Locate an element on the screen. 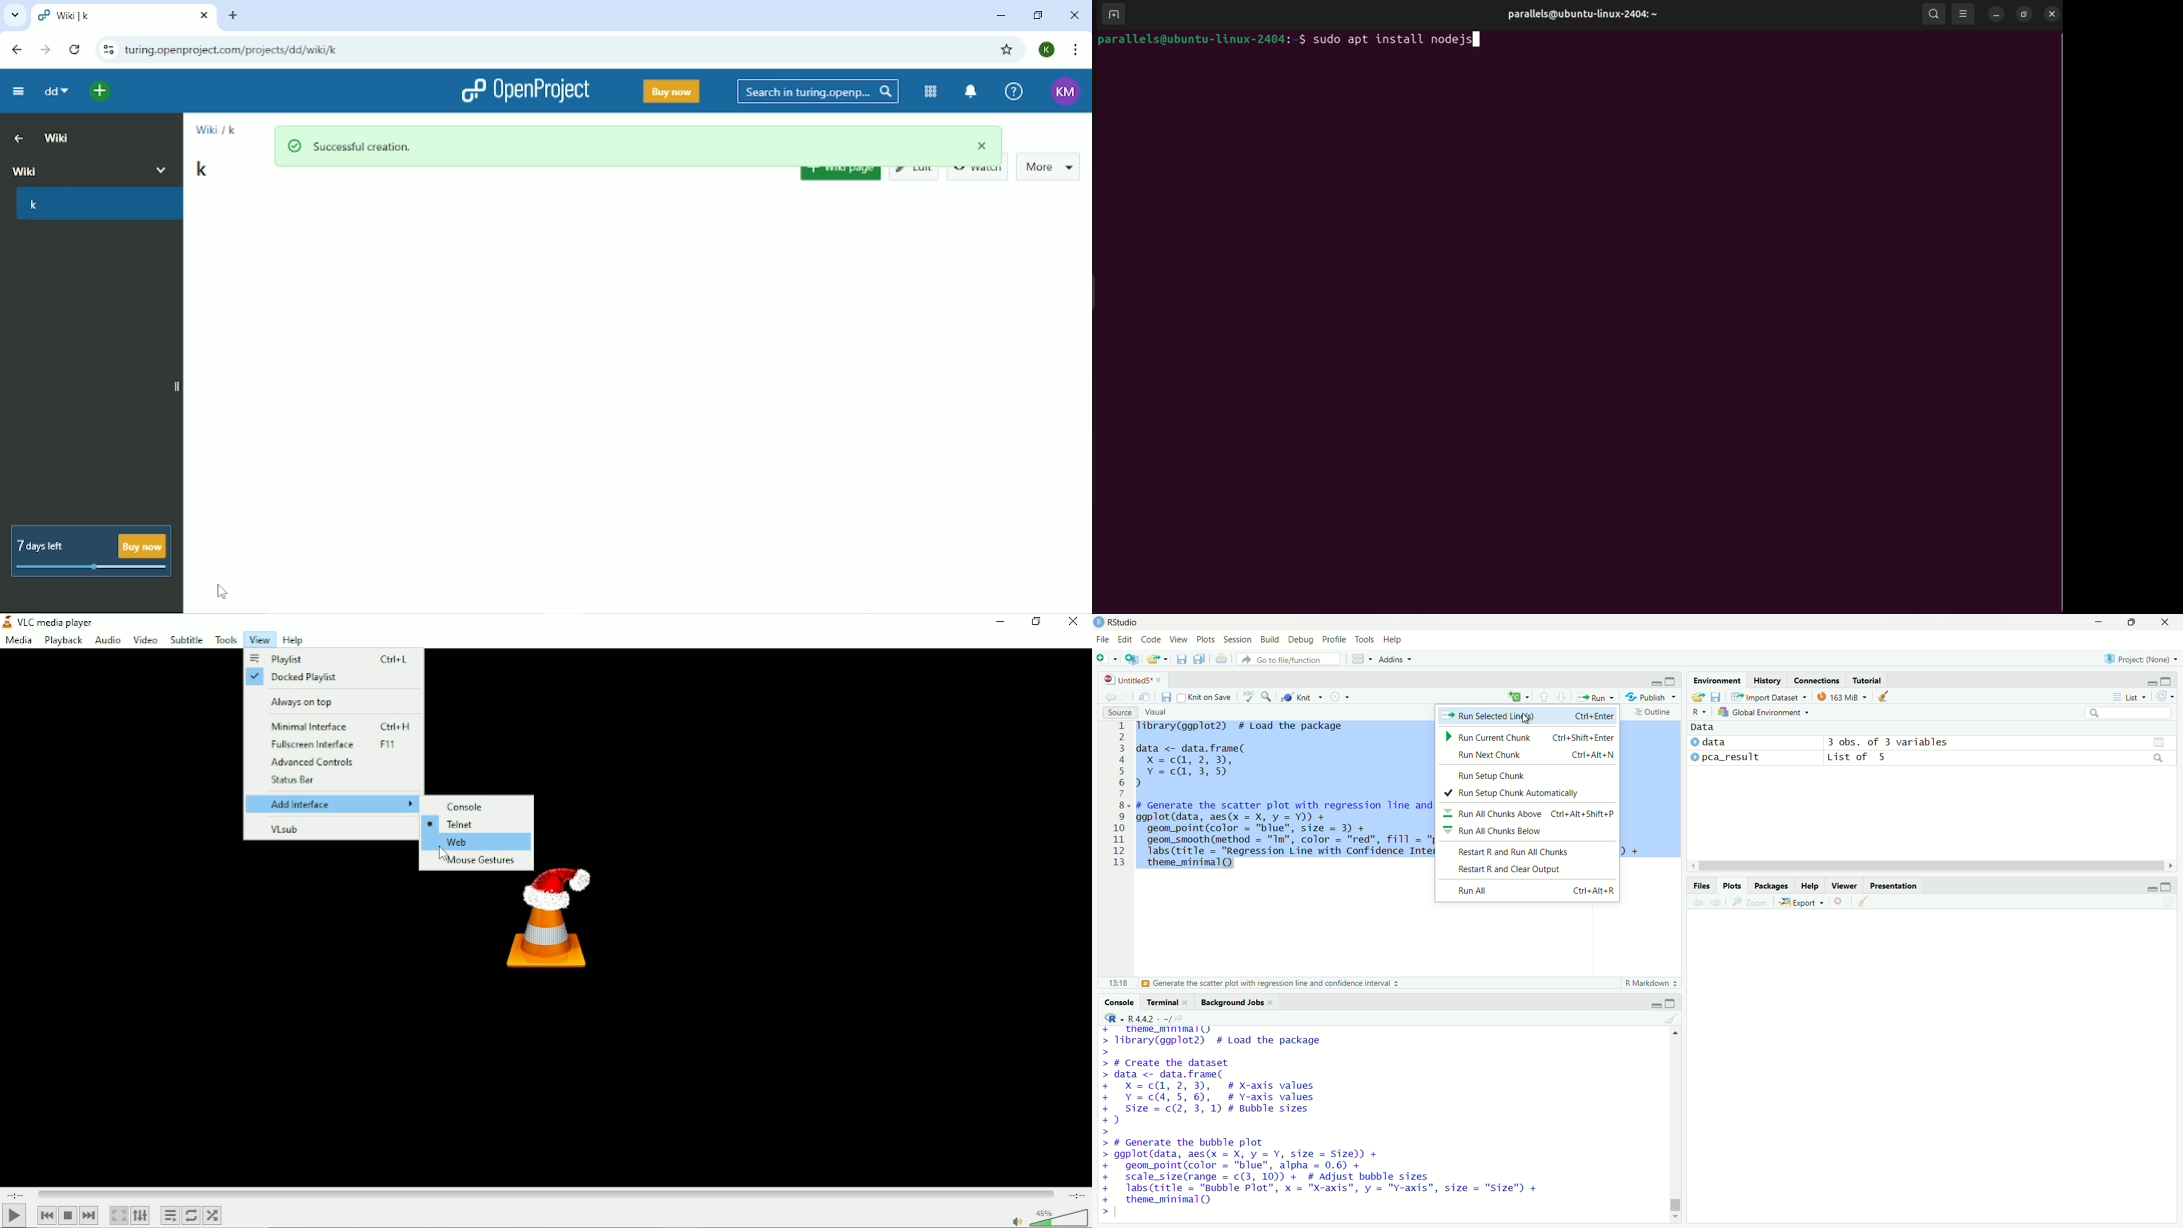 This screenshot has width=2184, height=1232. Viewer is located at coordinates (1845, 885).